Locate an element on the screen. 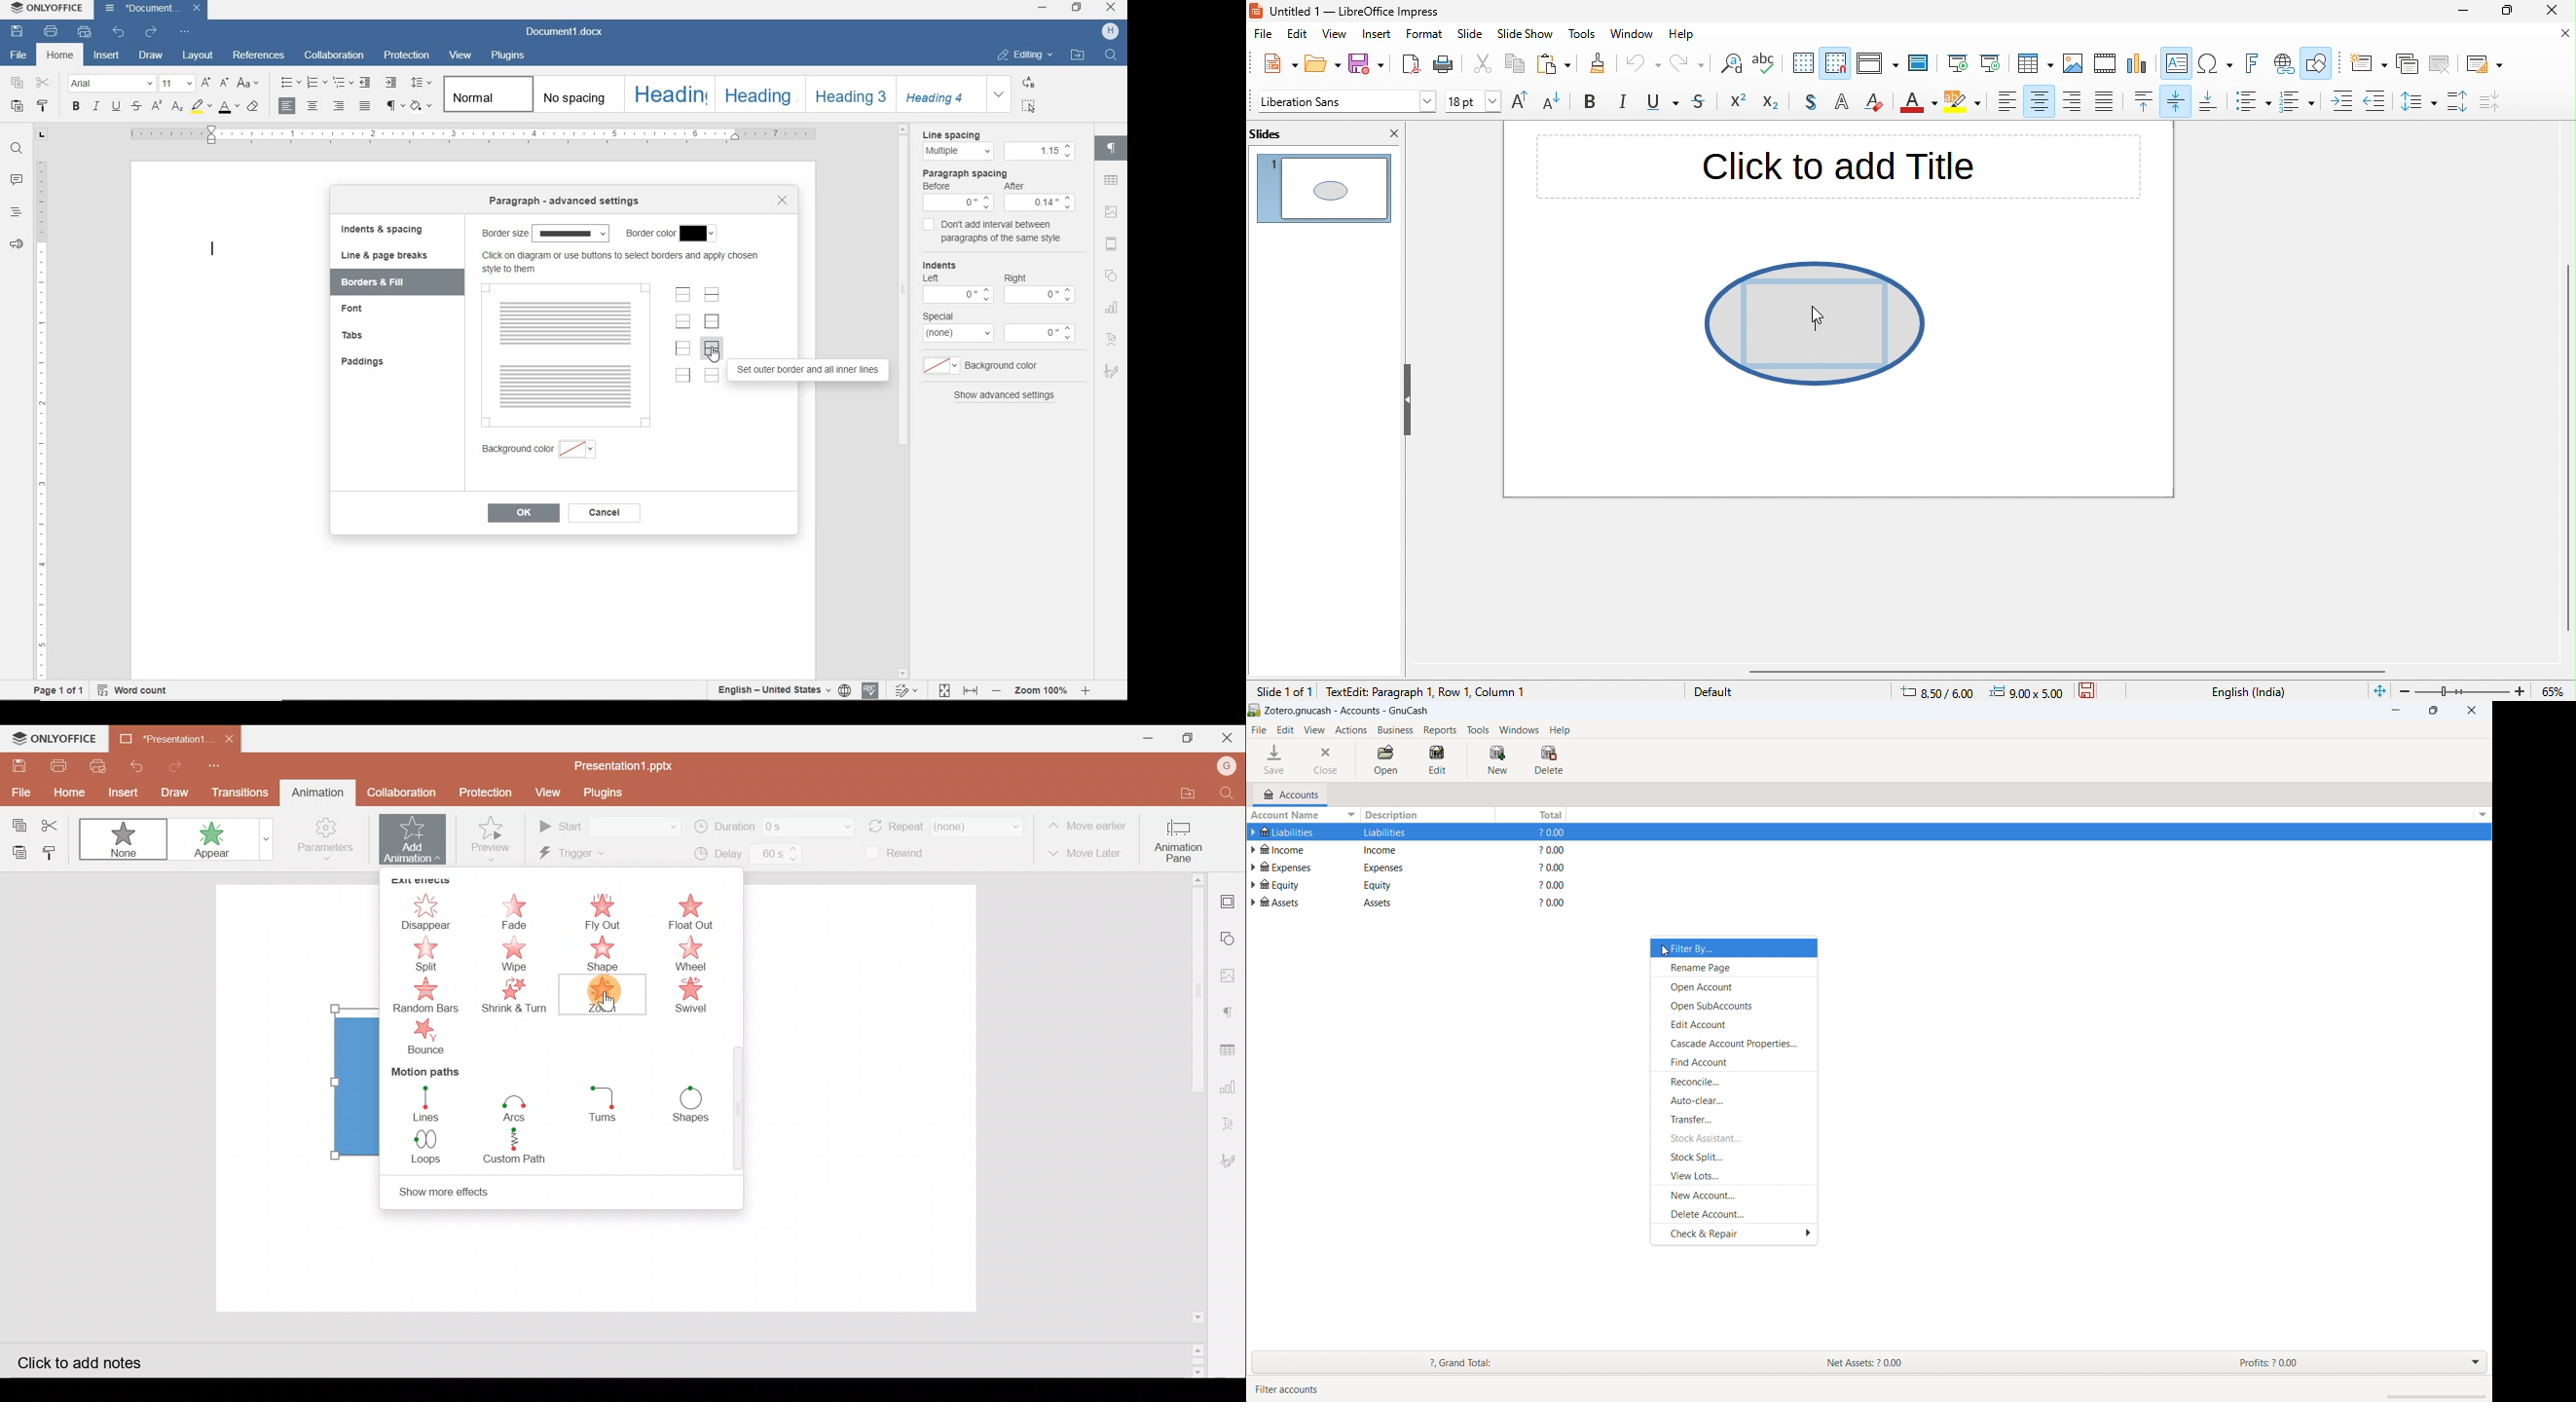  align right is located at coordinates (339, 107).